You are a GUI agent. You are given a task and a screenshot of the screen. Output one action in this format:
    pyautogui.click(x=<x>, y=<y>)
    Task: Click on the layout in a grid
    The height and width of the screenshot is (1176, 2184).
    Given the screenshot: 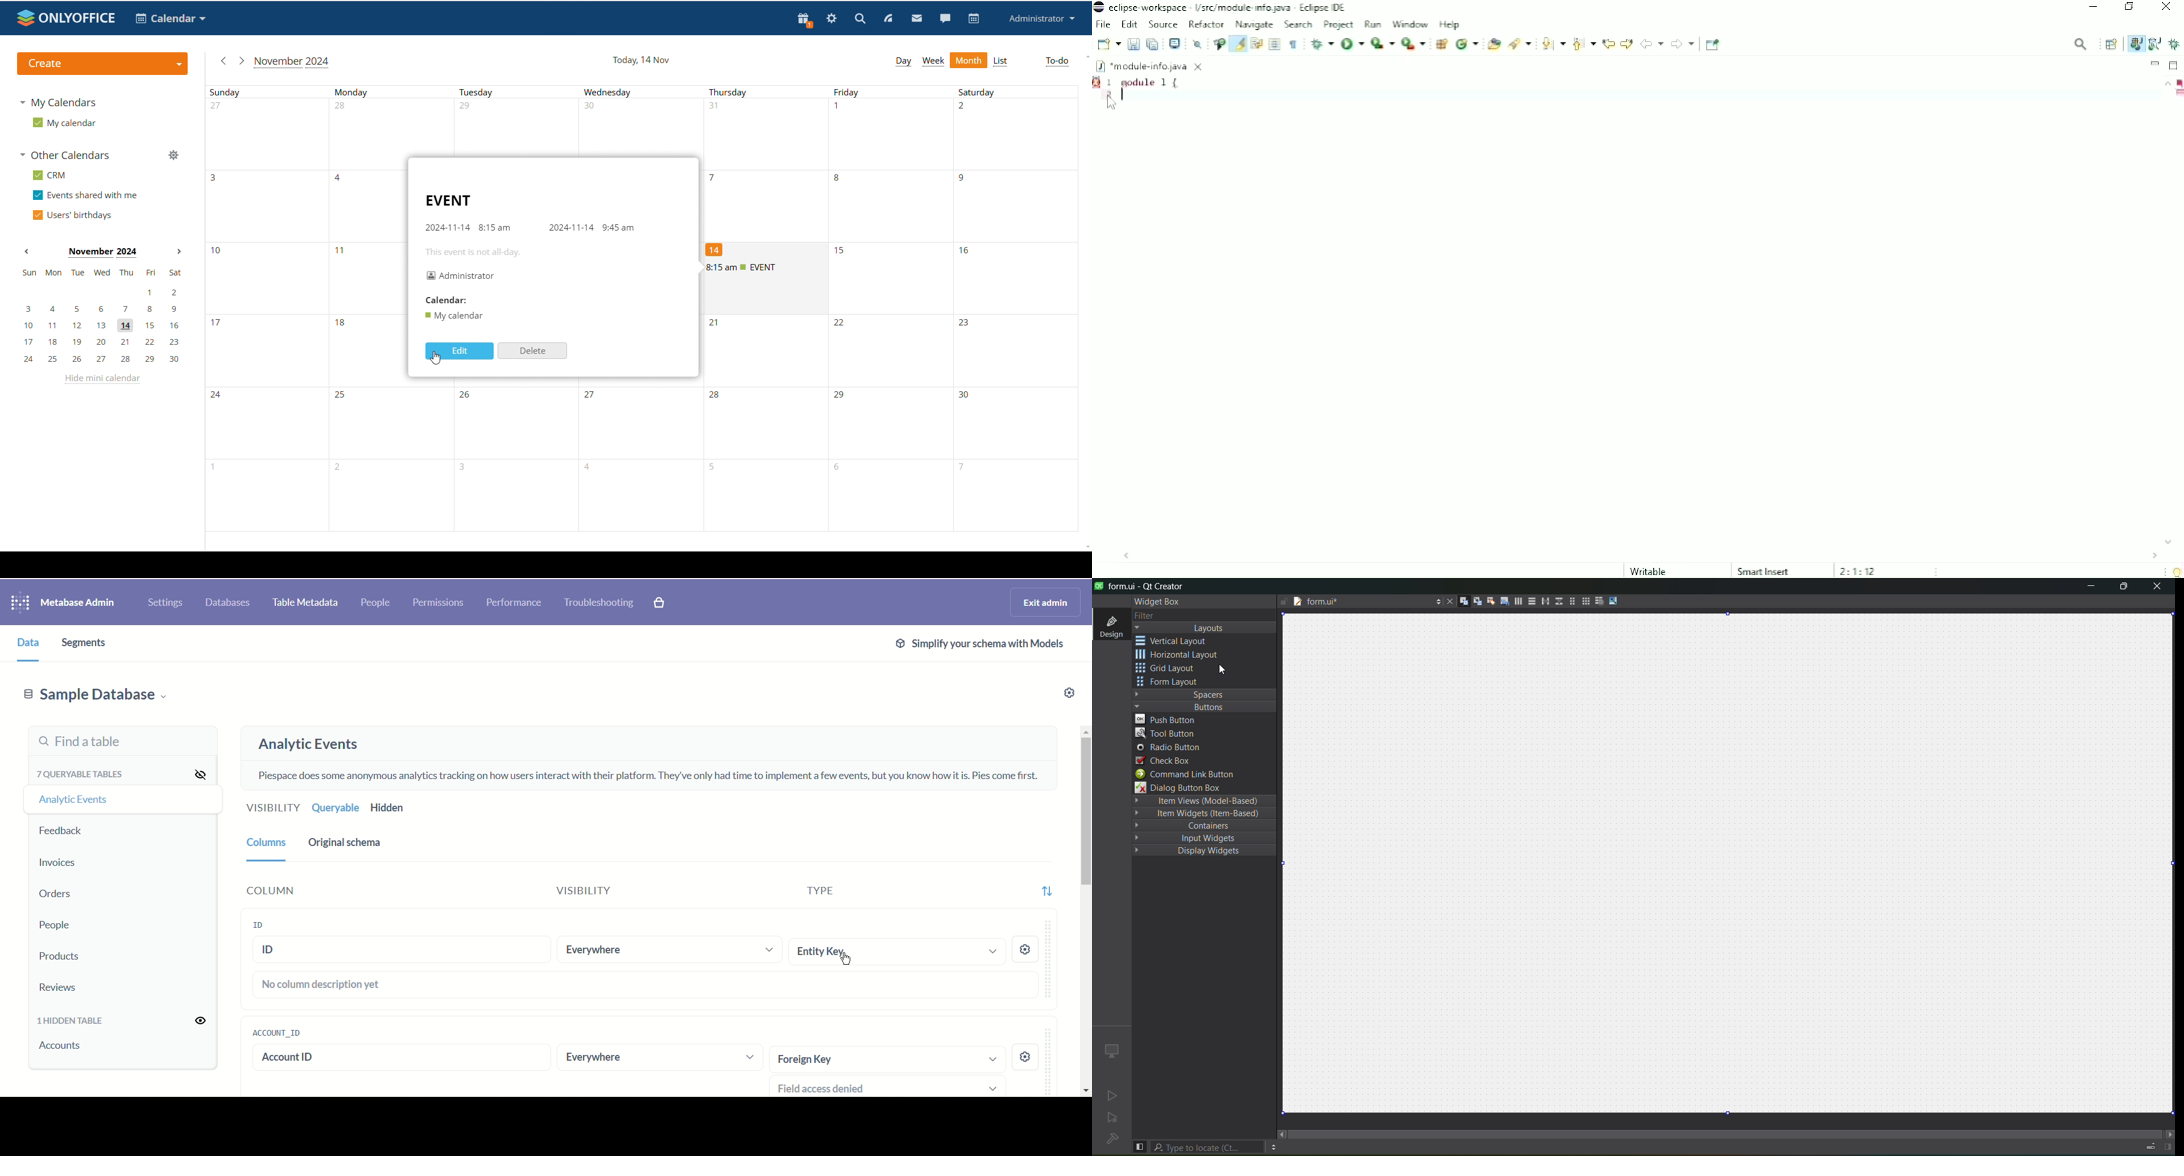 What is the action you would take?
    pyautogui.click(x=1585, y=602)
    